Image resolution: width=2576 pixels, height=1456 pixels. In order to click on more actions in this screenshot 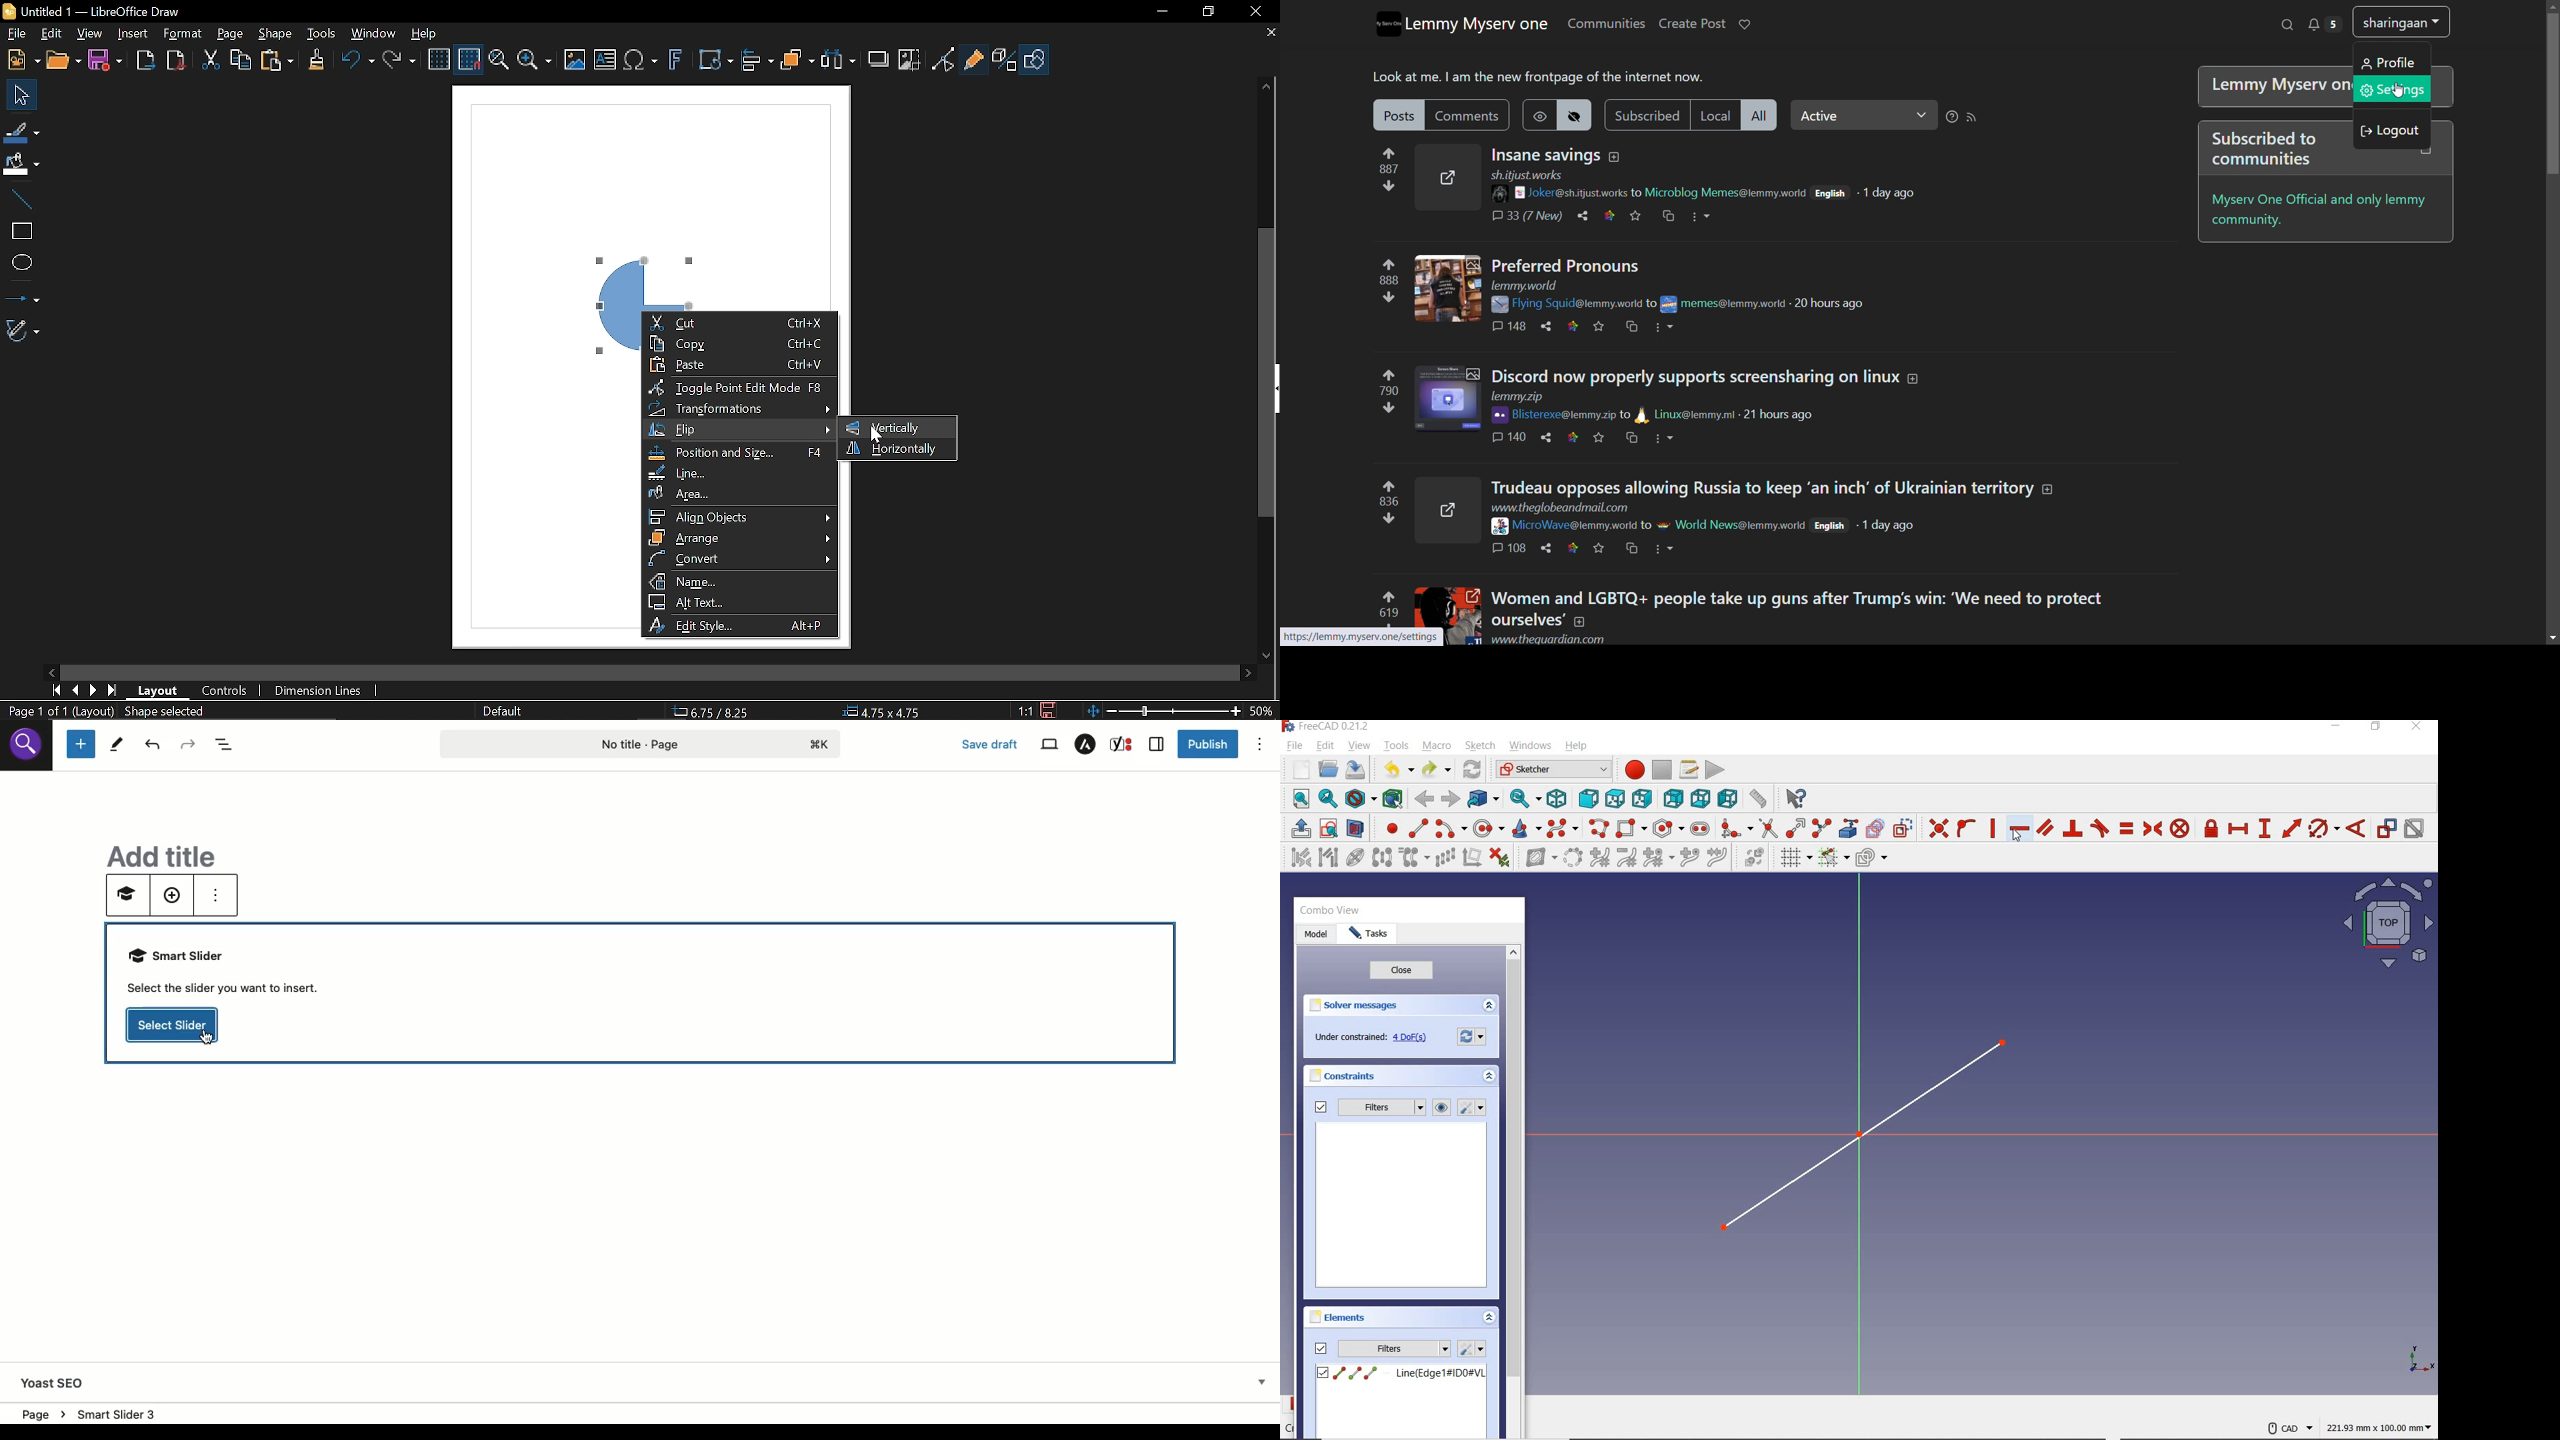, I will do `click(213, 894)`.